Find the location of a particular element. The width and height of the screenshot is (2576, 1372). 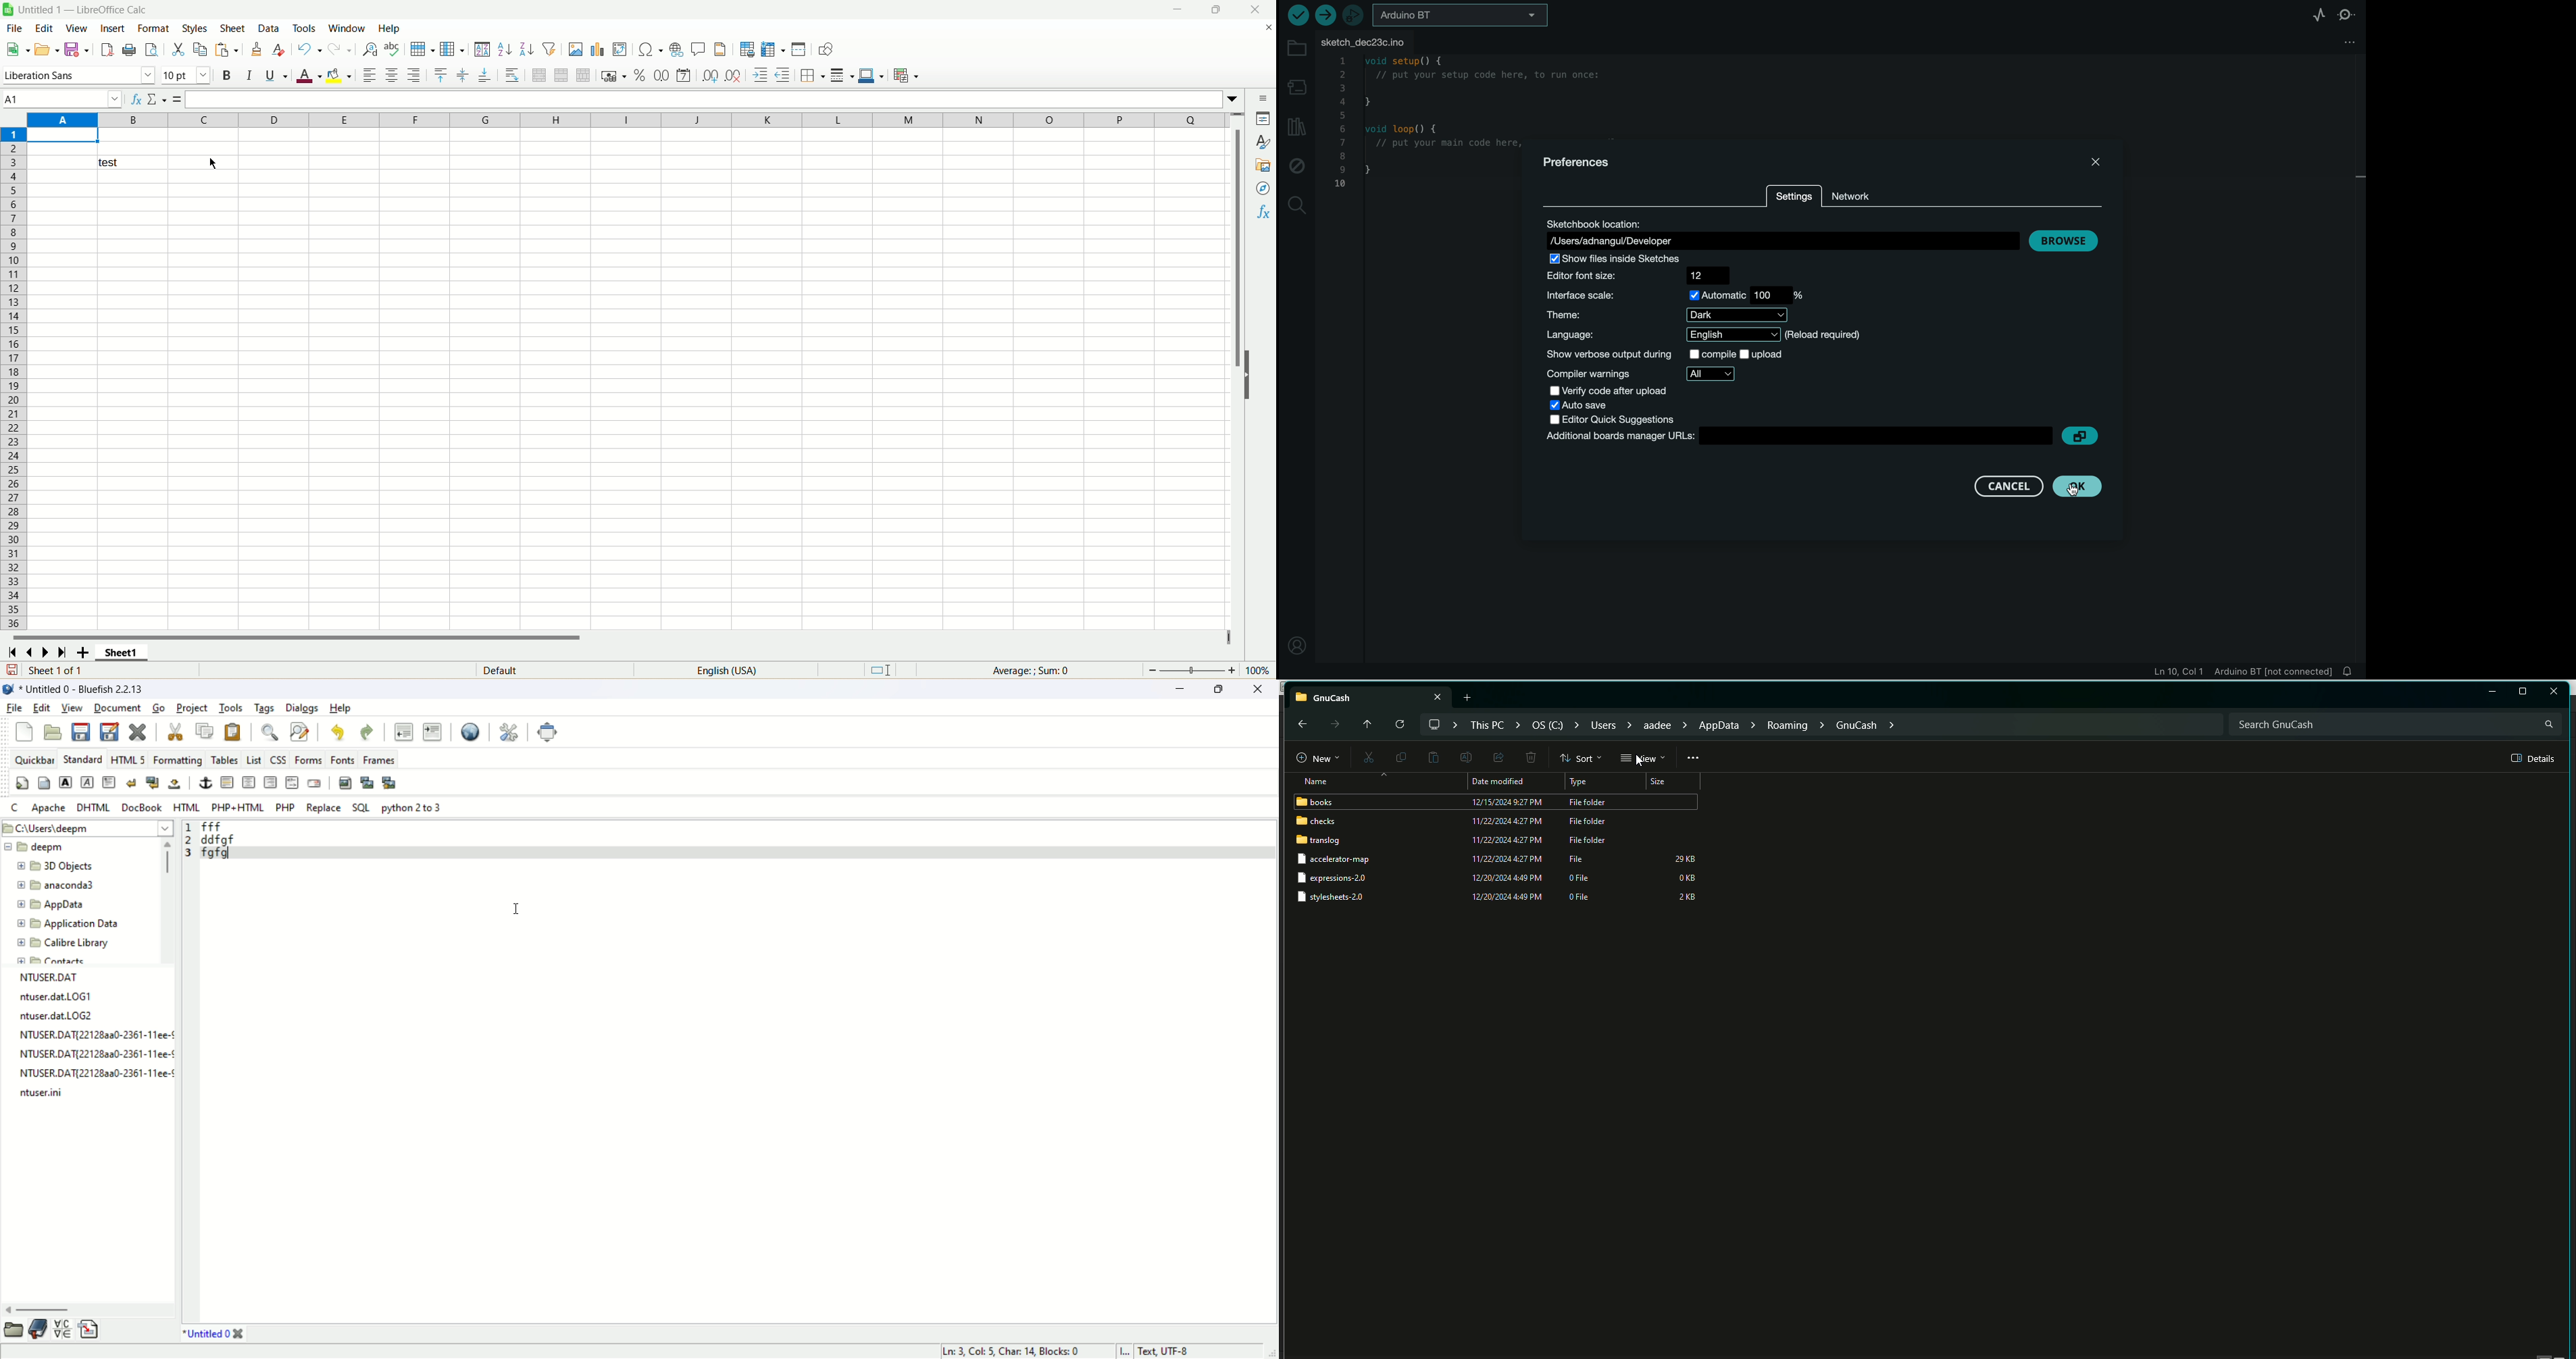

remove decimal is located at coordinates (734, 75).